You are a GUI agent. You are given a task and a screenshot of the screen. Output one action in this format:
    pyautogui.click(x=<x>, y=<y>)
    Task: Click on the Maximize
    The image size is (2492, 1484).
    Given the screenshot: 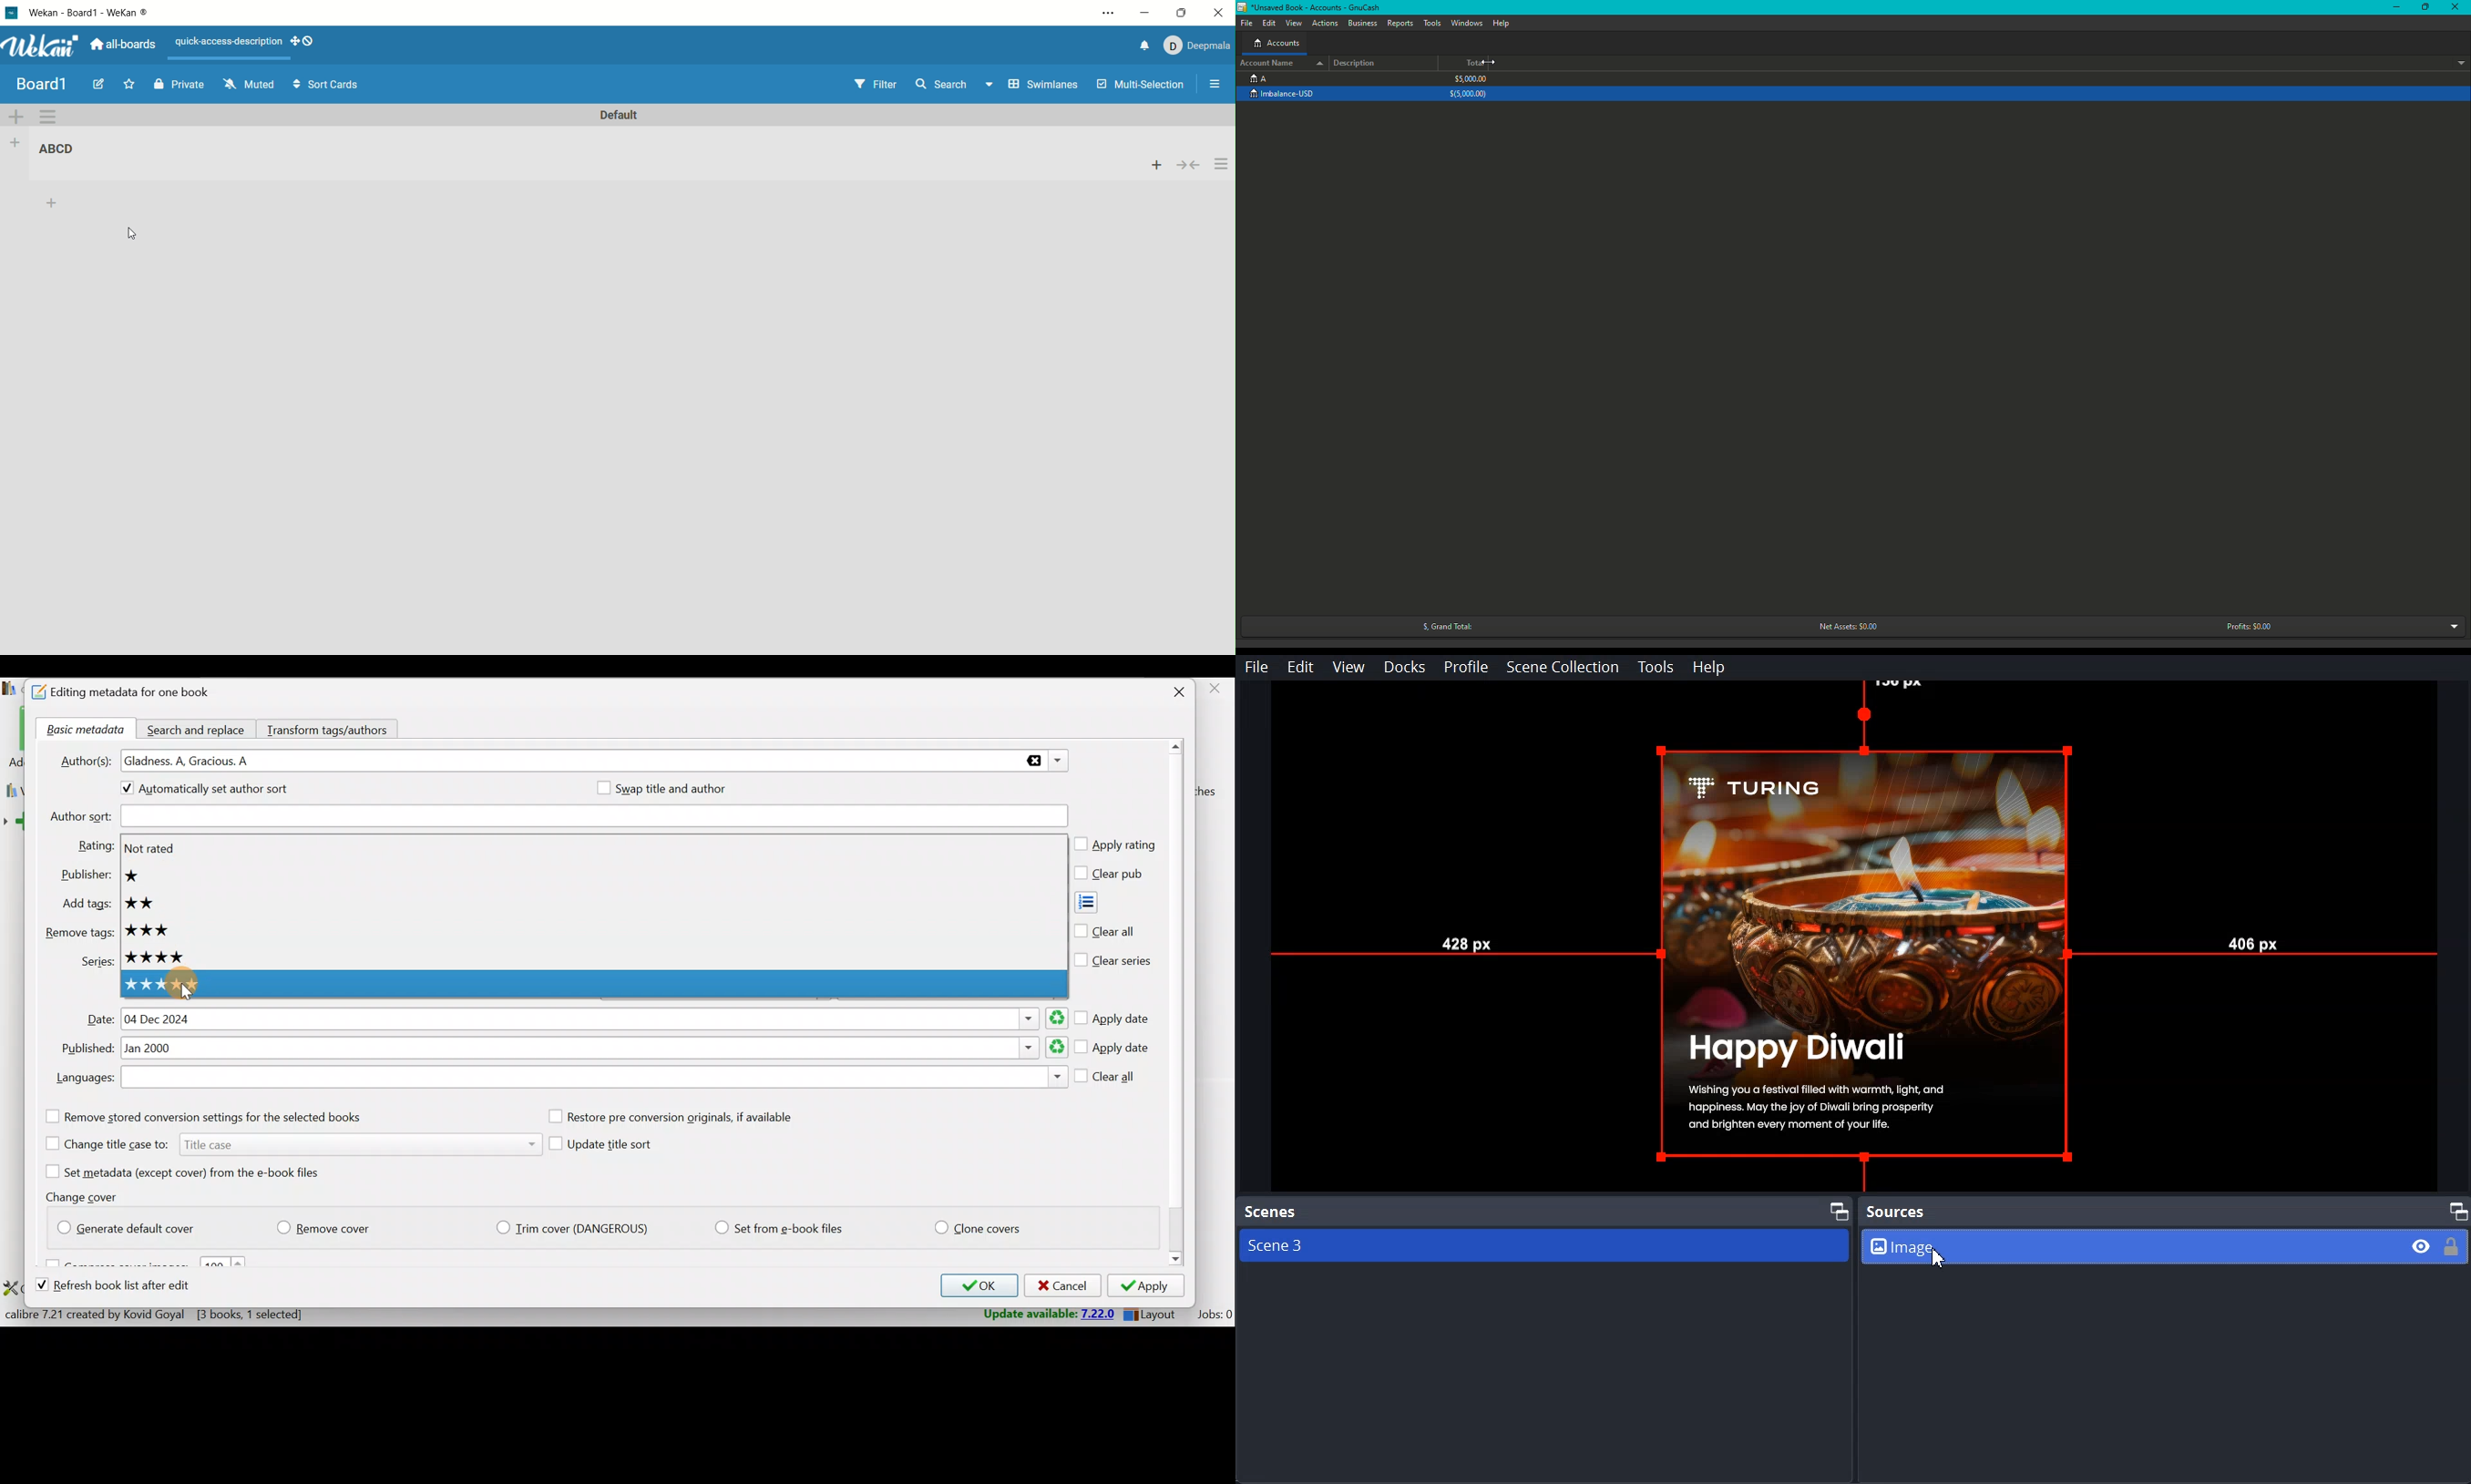 What is the action you would take?
    pyautogui.click(x=2457, y=1210)
    